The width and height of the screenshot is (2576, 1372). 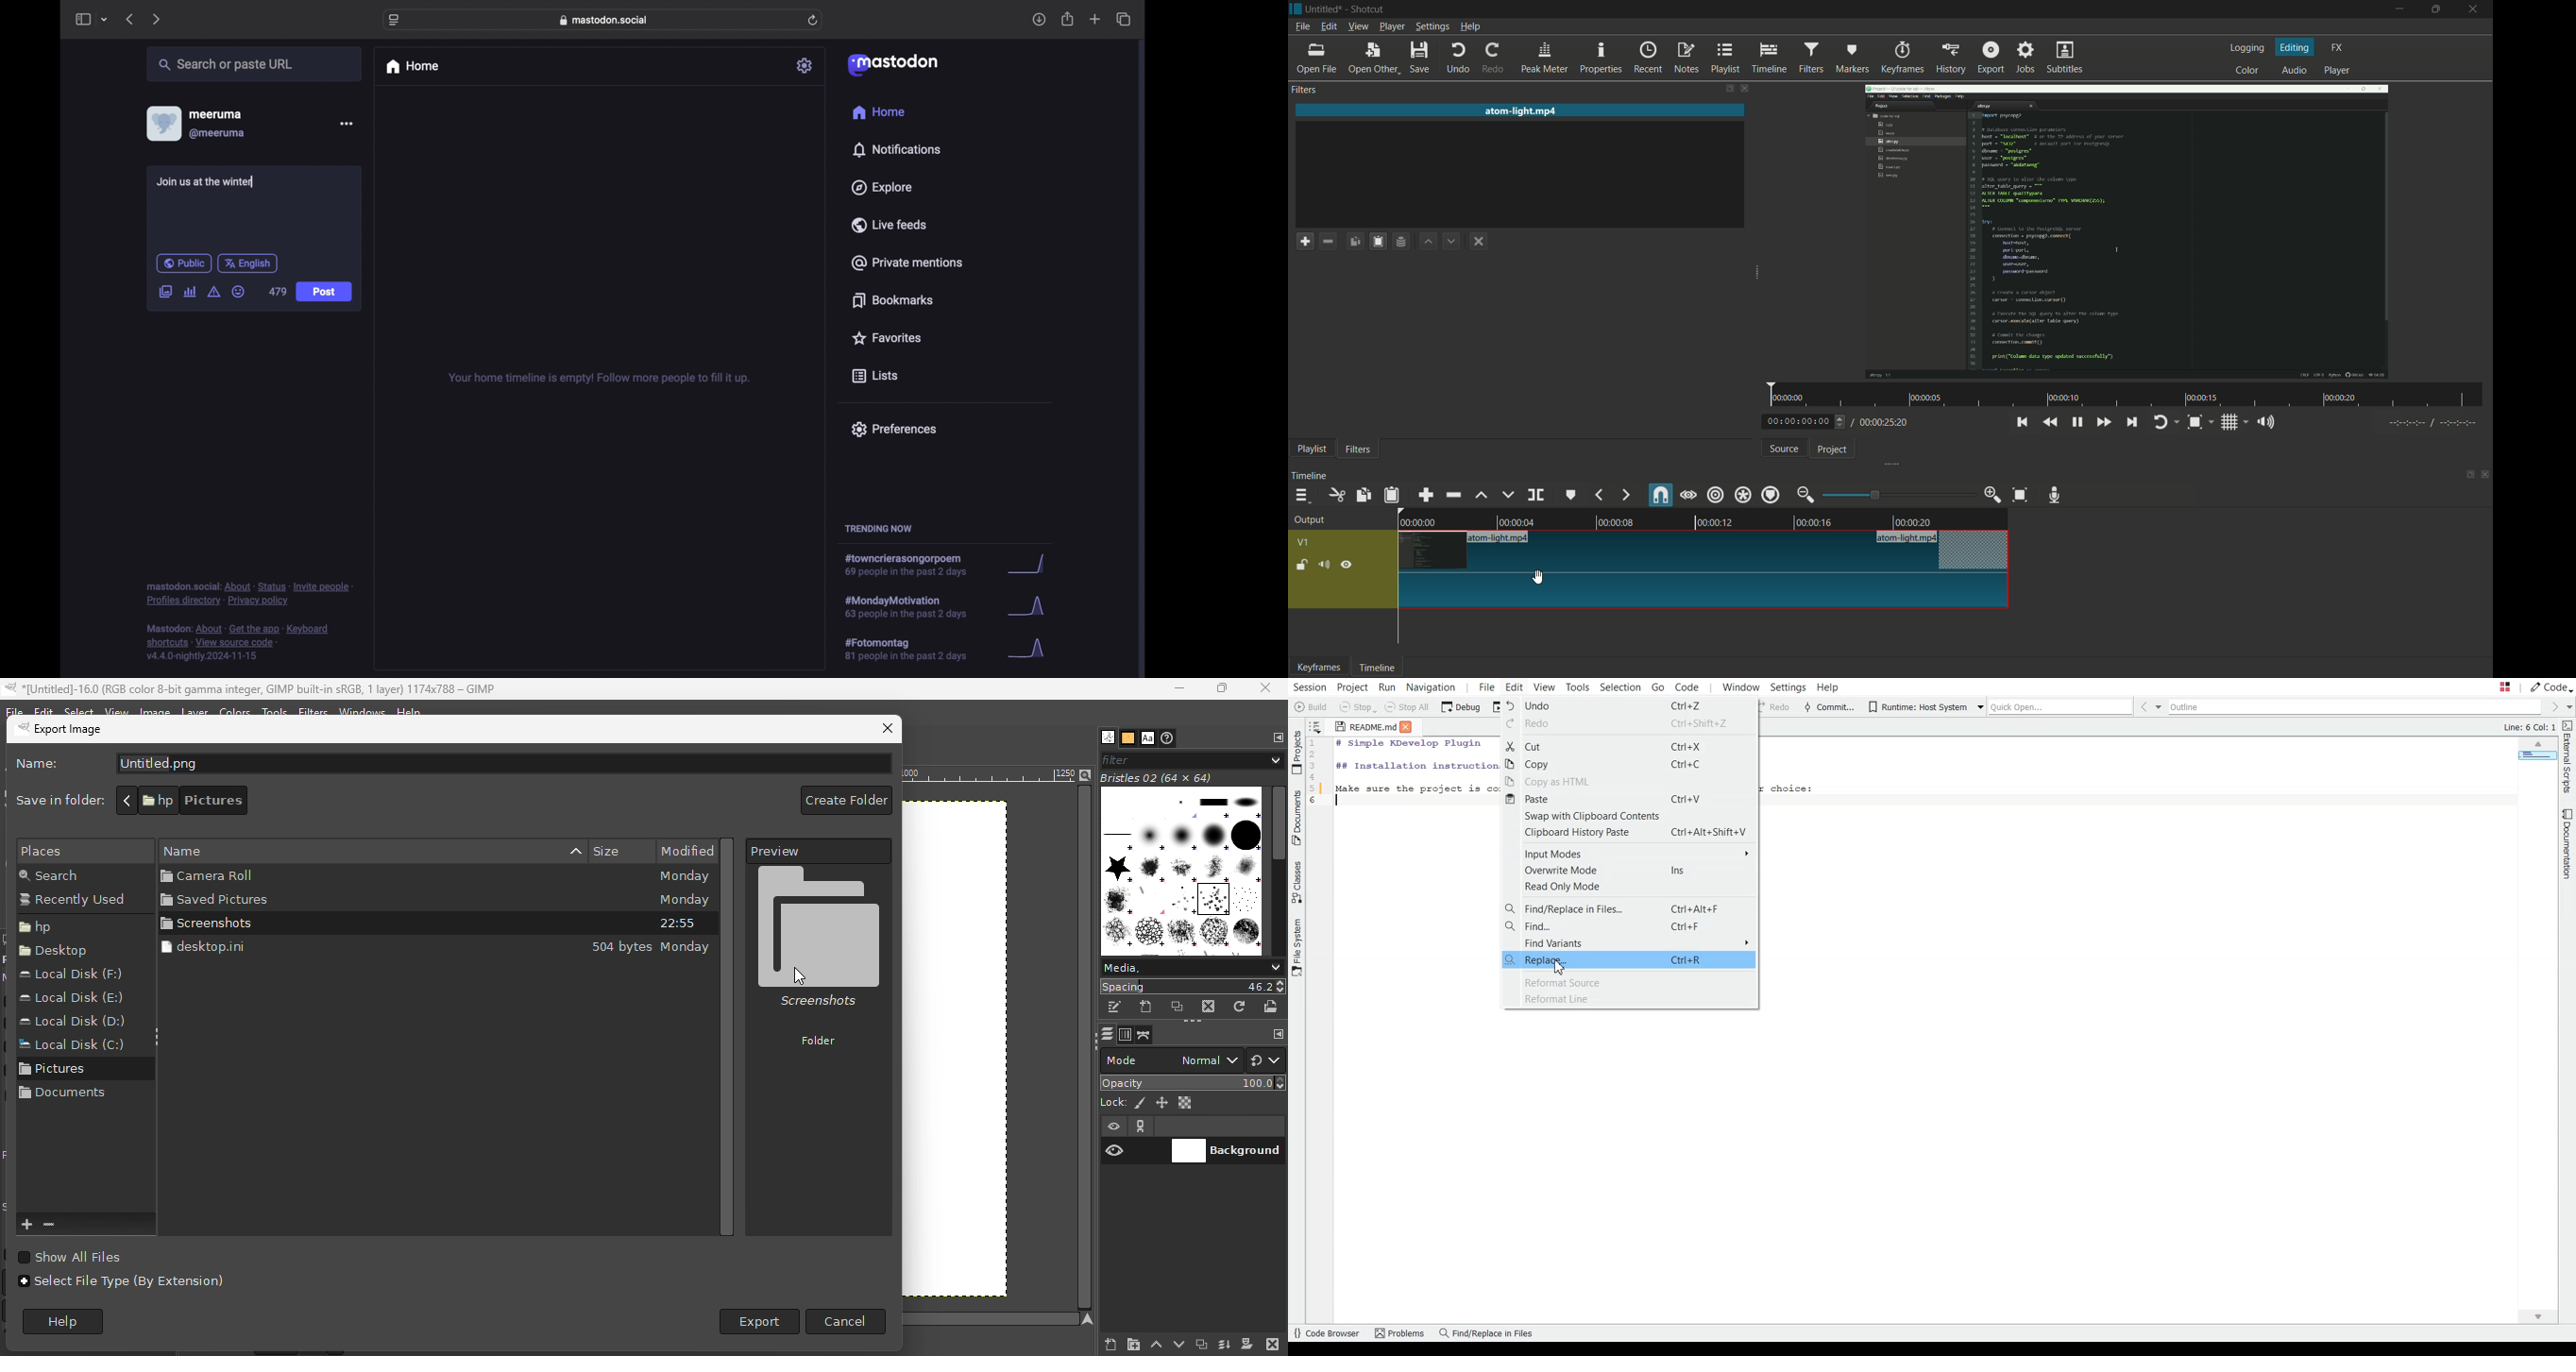 I want to click on emoji, so click(x=239, y=292).